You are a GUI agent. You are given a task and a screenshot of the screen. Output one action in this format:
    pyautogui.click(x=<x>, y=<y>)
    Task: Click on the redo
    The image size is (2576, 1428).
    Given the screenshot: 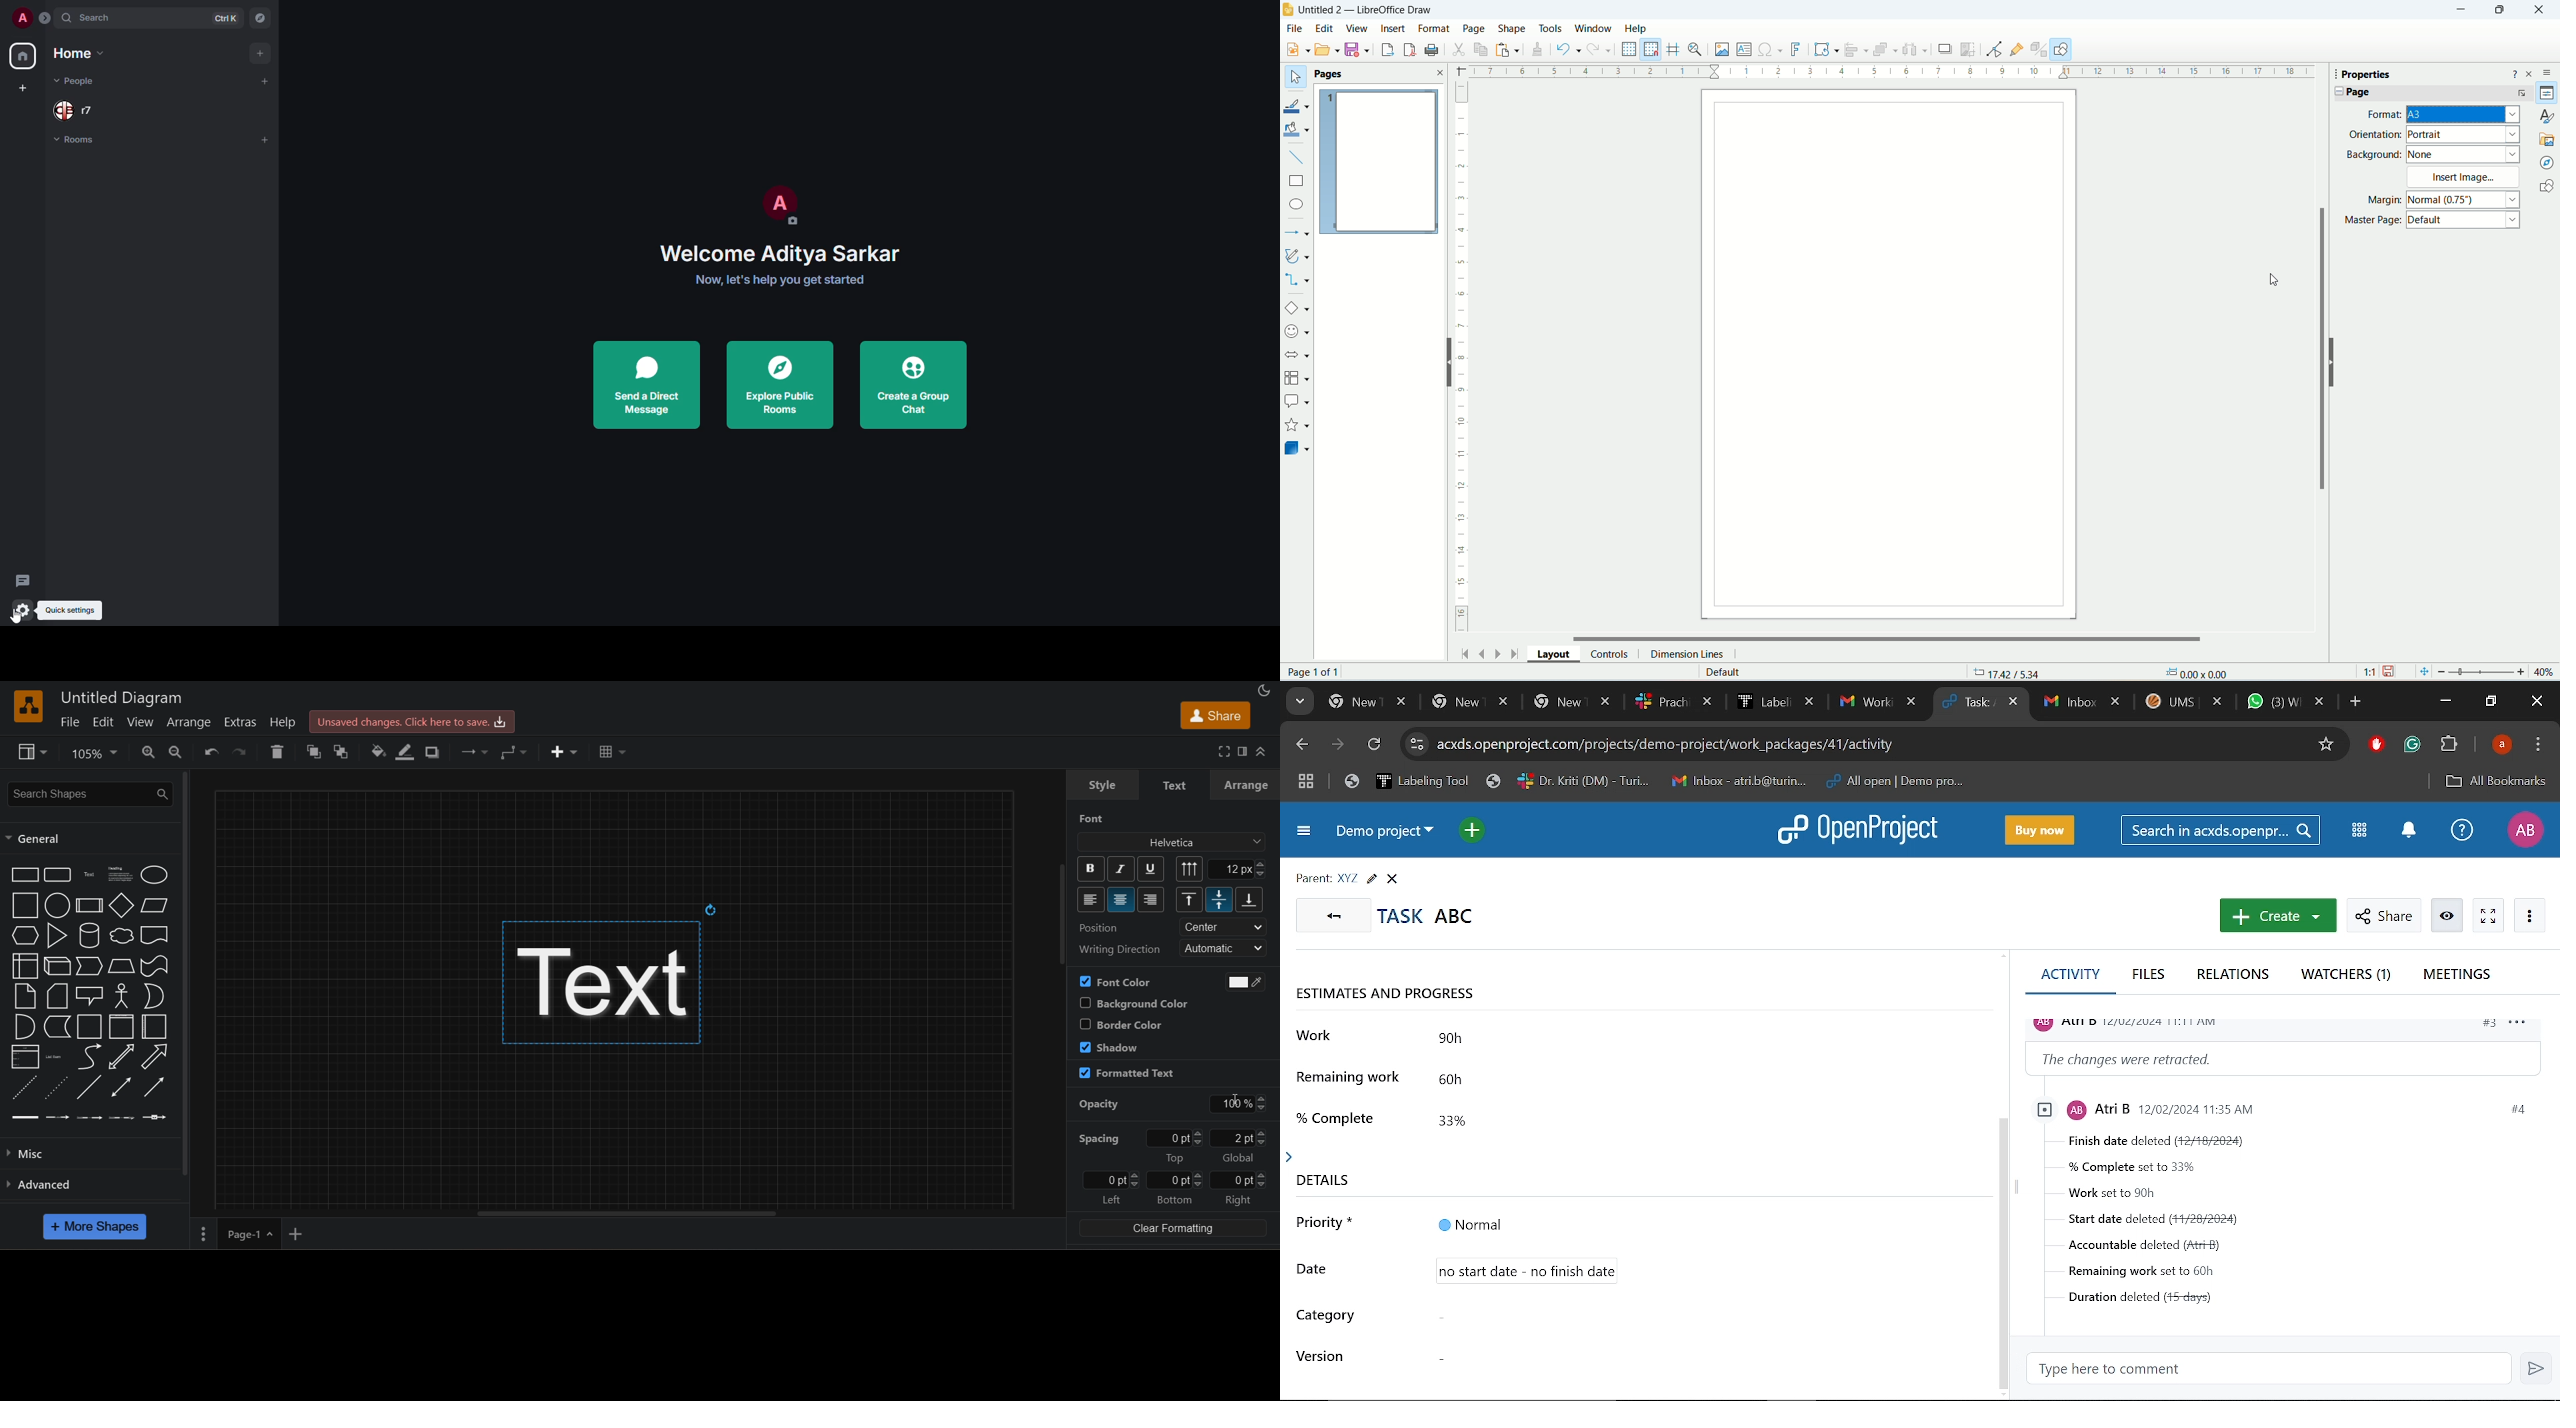 What is the action you would take?
    pyautogui.click(x=242, y=750)
    